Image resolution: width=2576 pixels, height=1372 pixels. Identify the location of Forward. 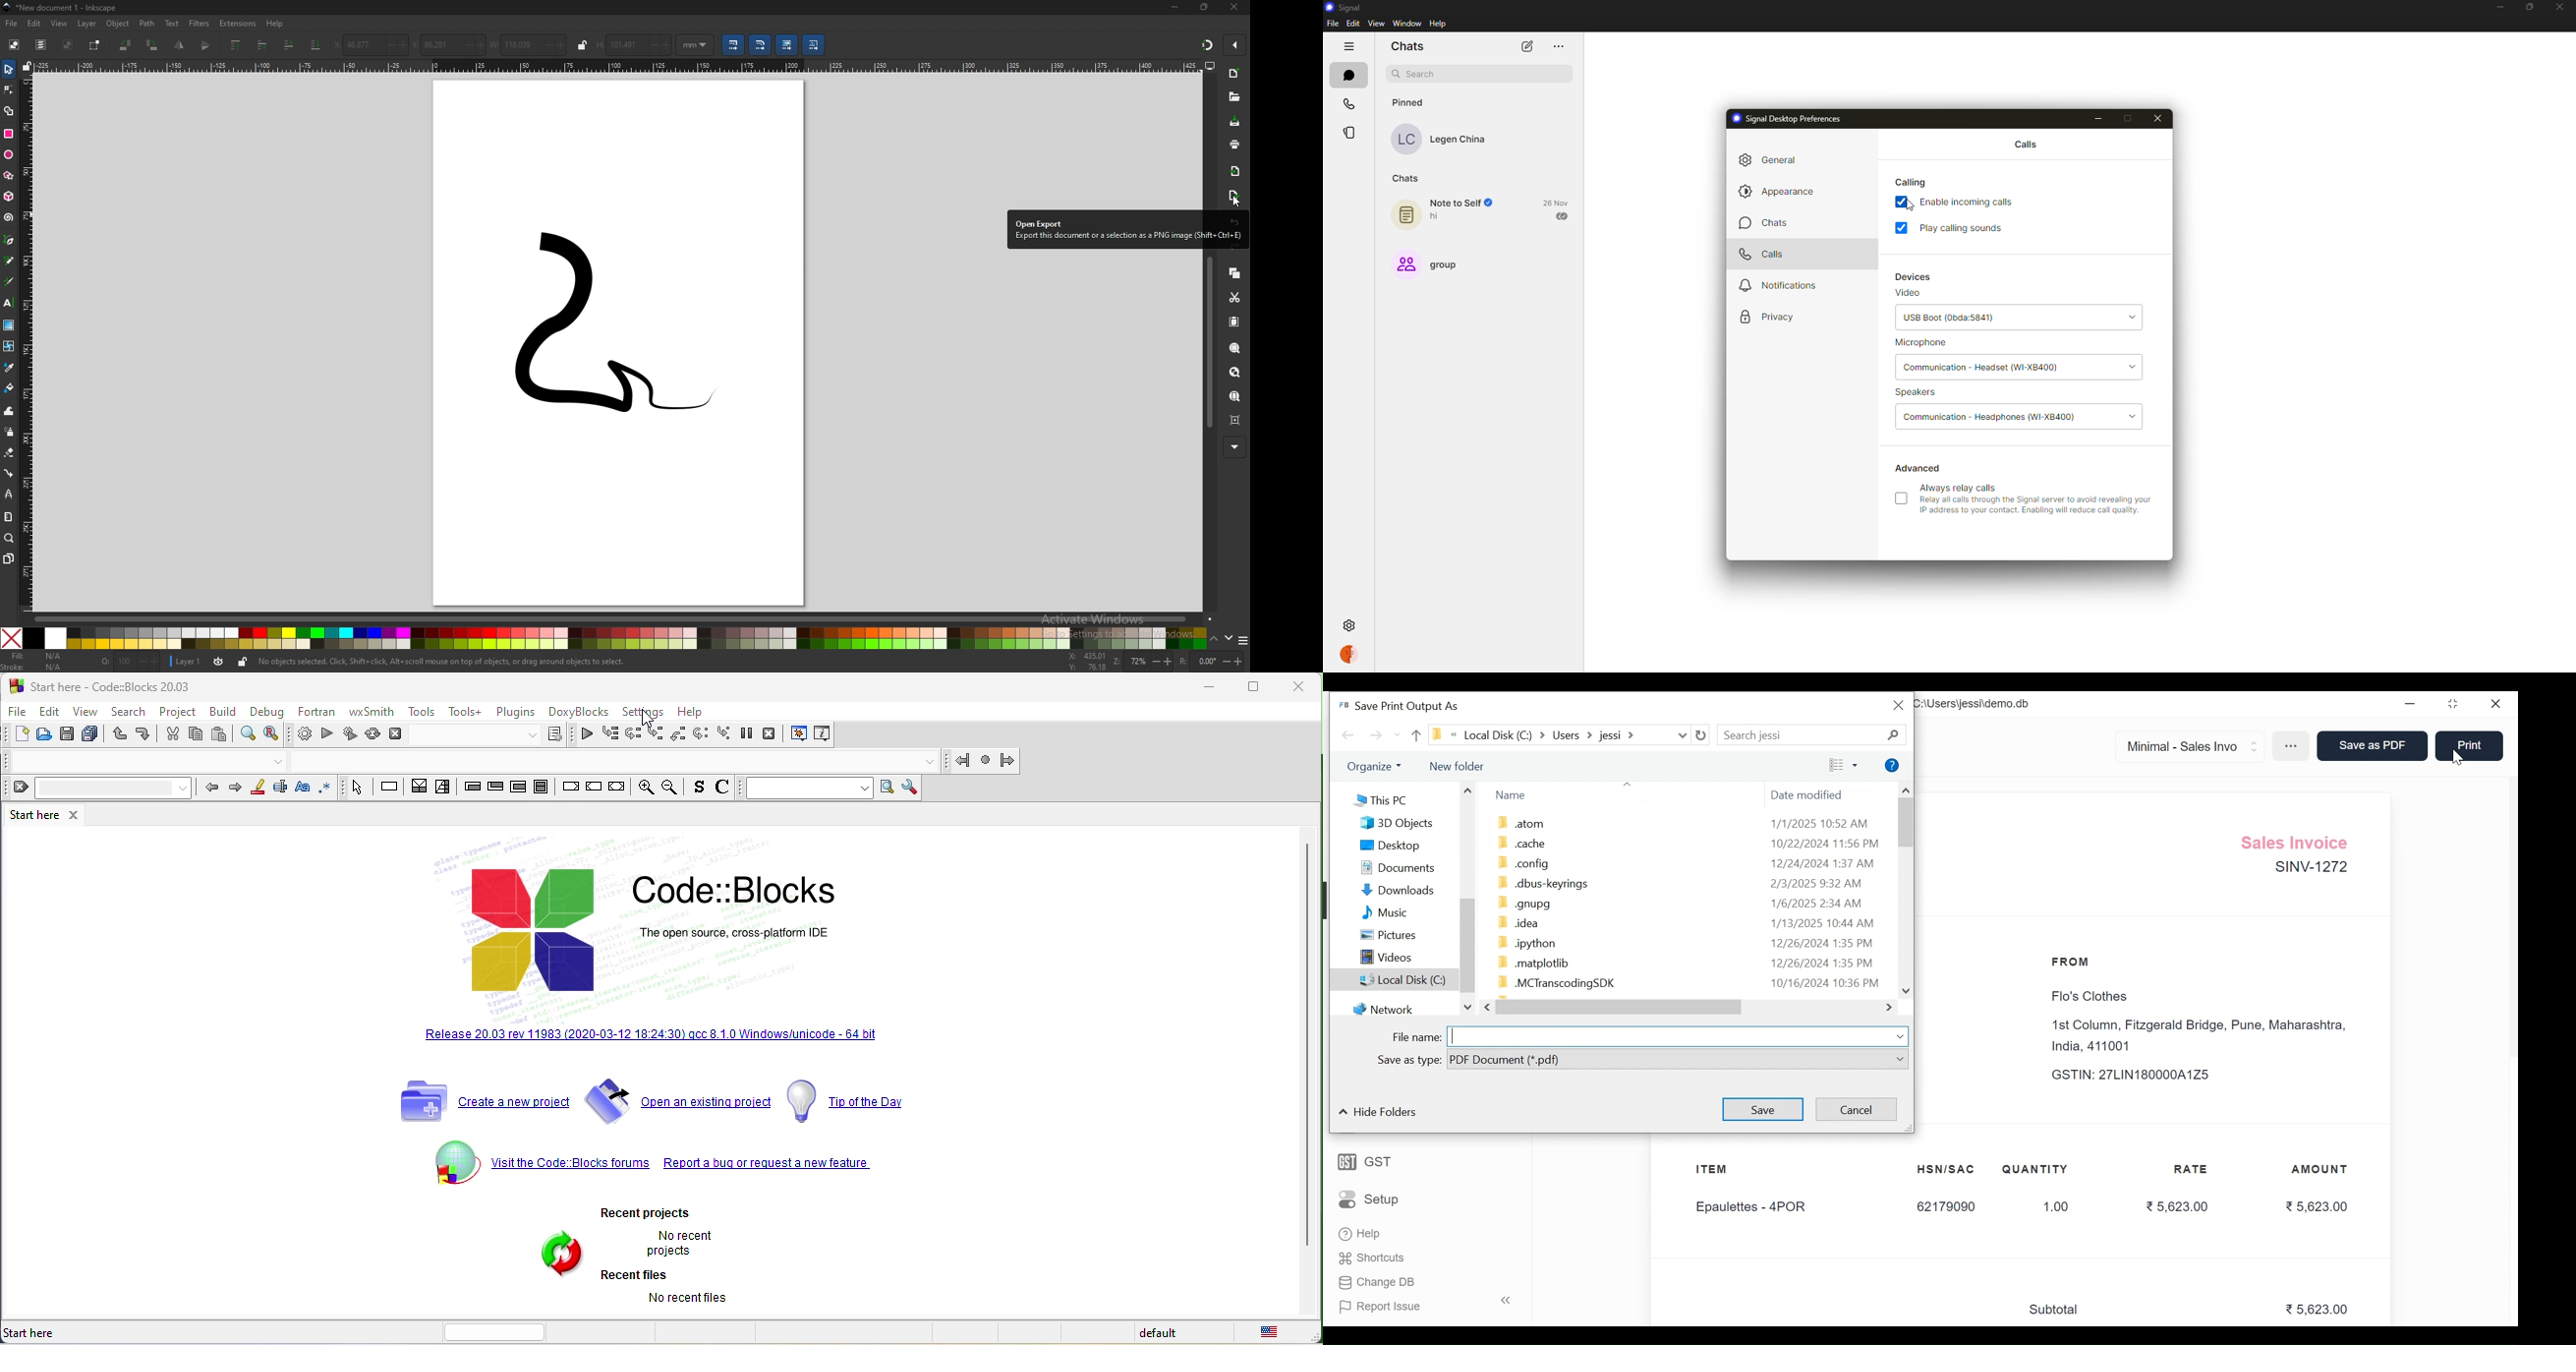
(1378, 737).